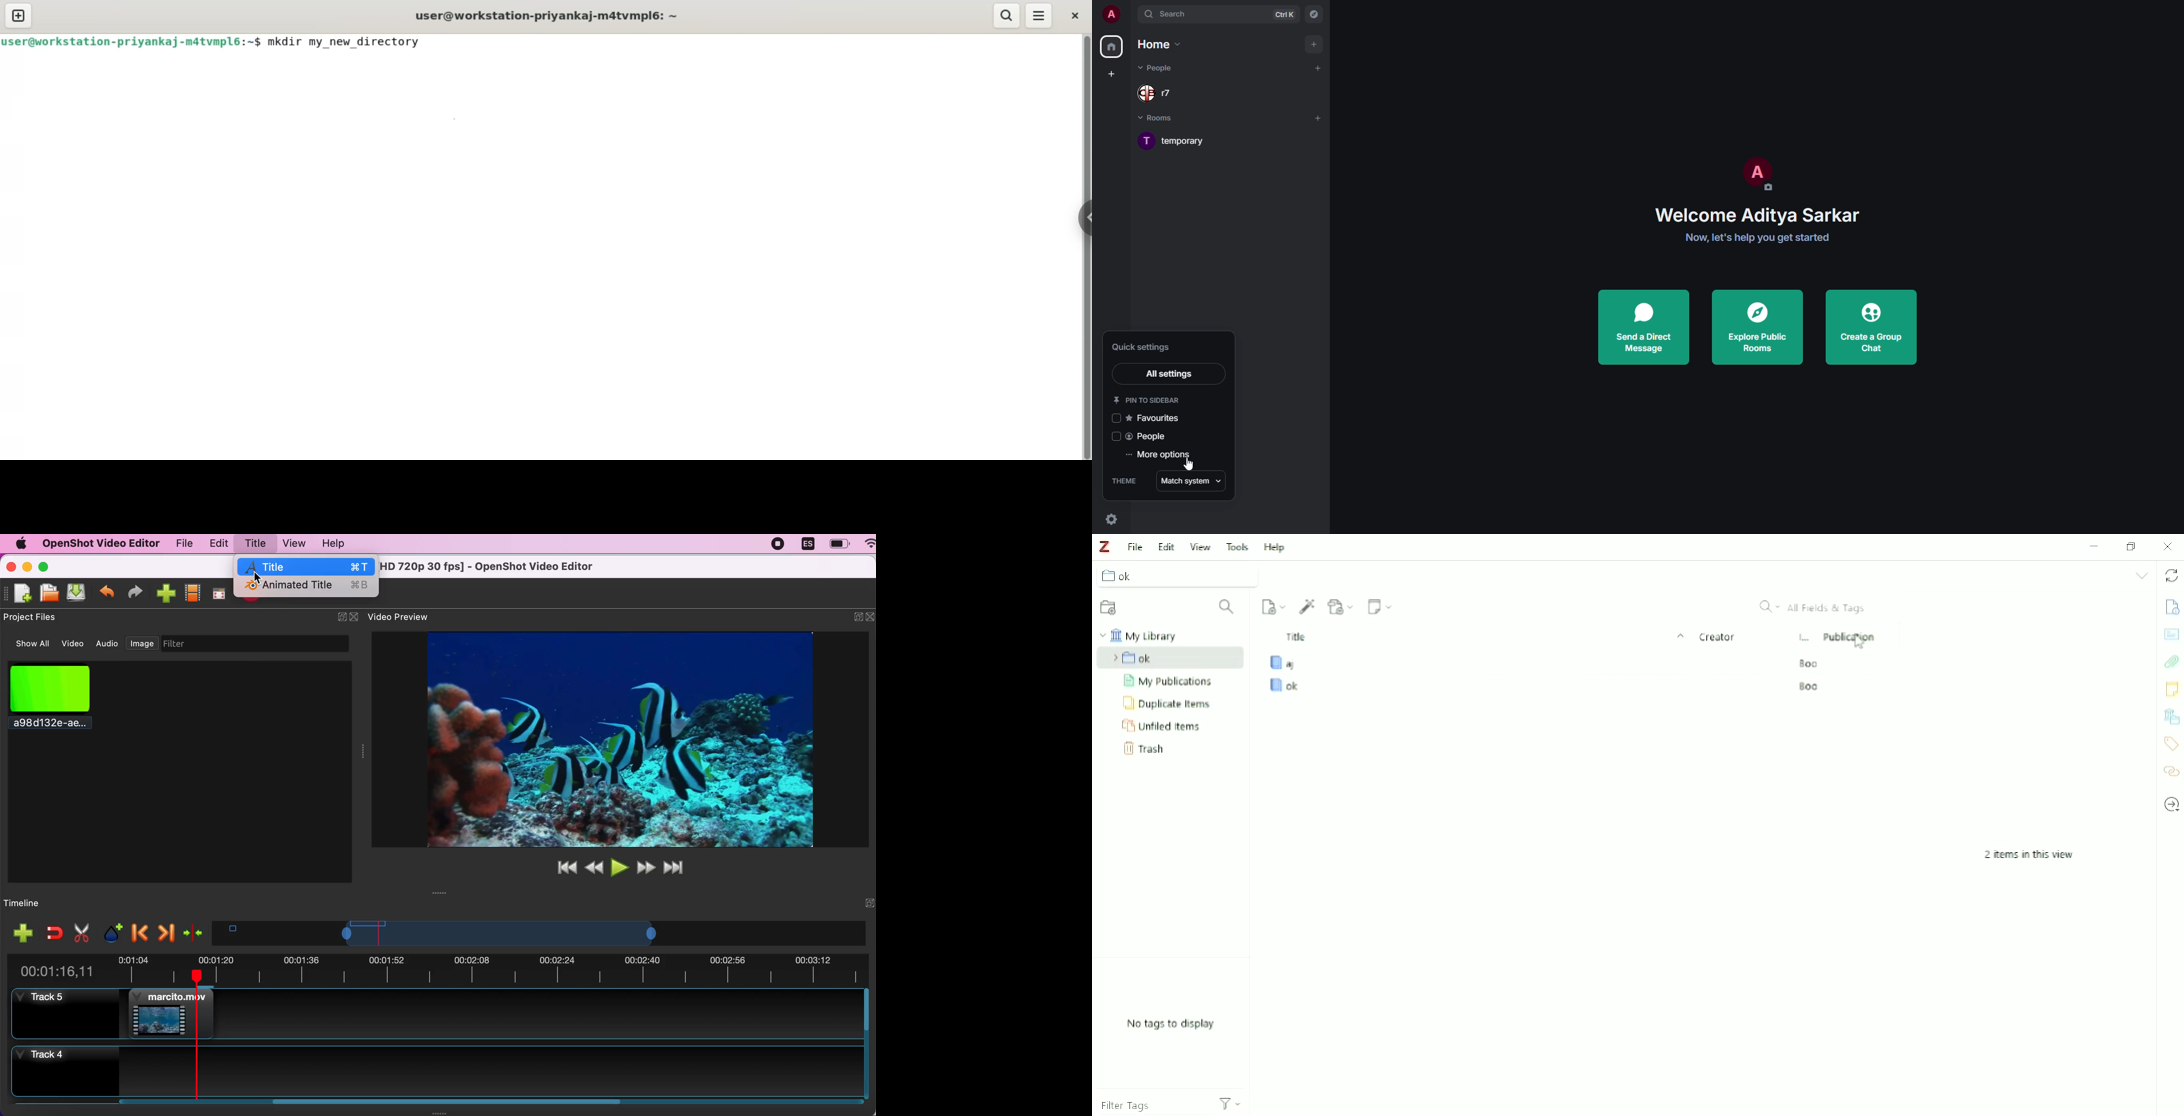 The width and height of the screenshot is (2184, 1120). What do you see at coordinates (839, 544) in the screenshot?
I see `battery` at bounding box center [839, 544].